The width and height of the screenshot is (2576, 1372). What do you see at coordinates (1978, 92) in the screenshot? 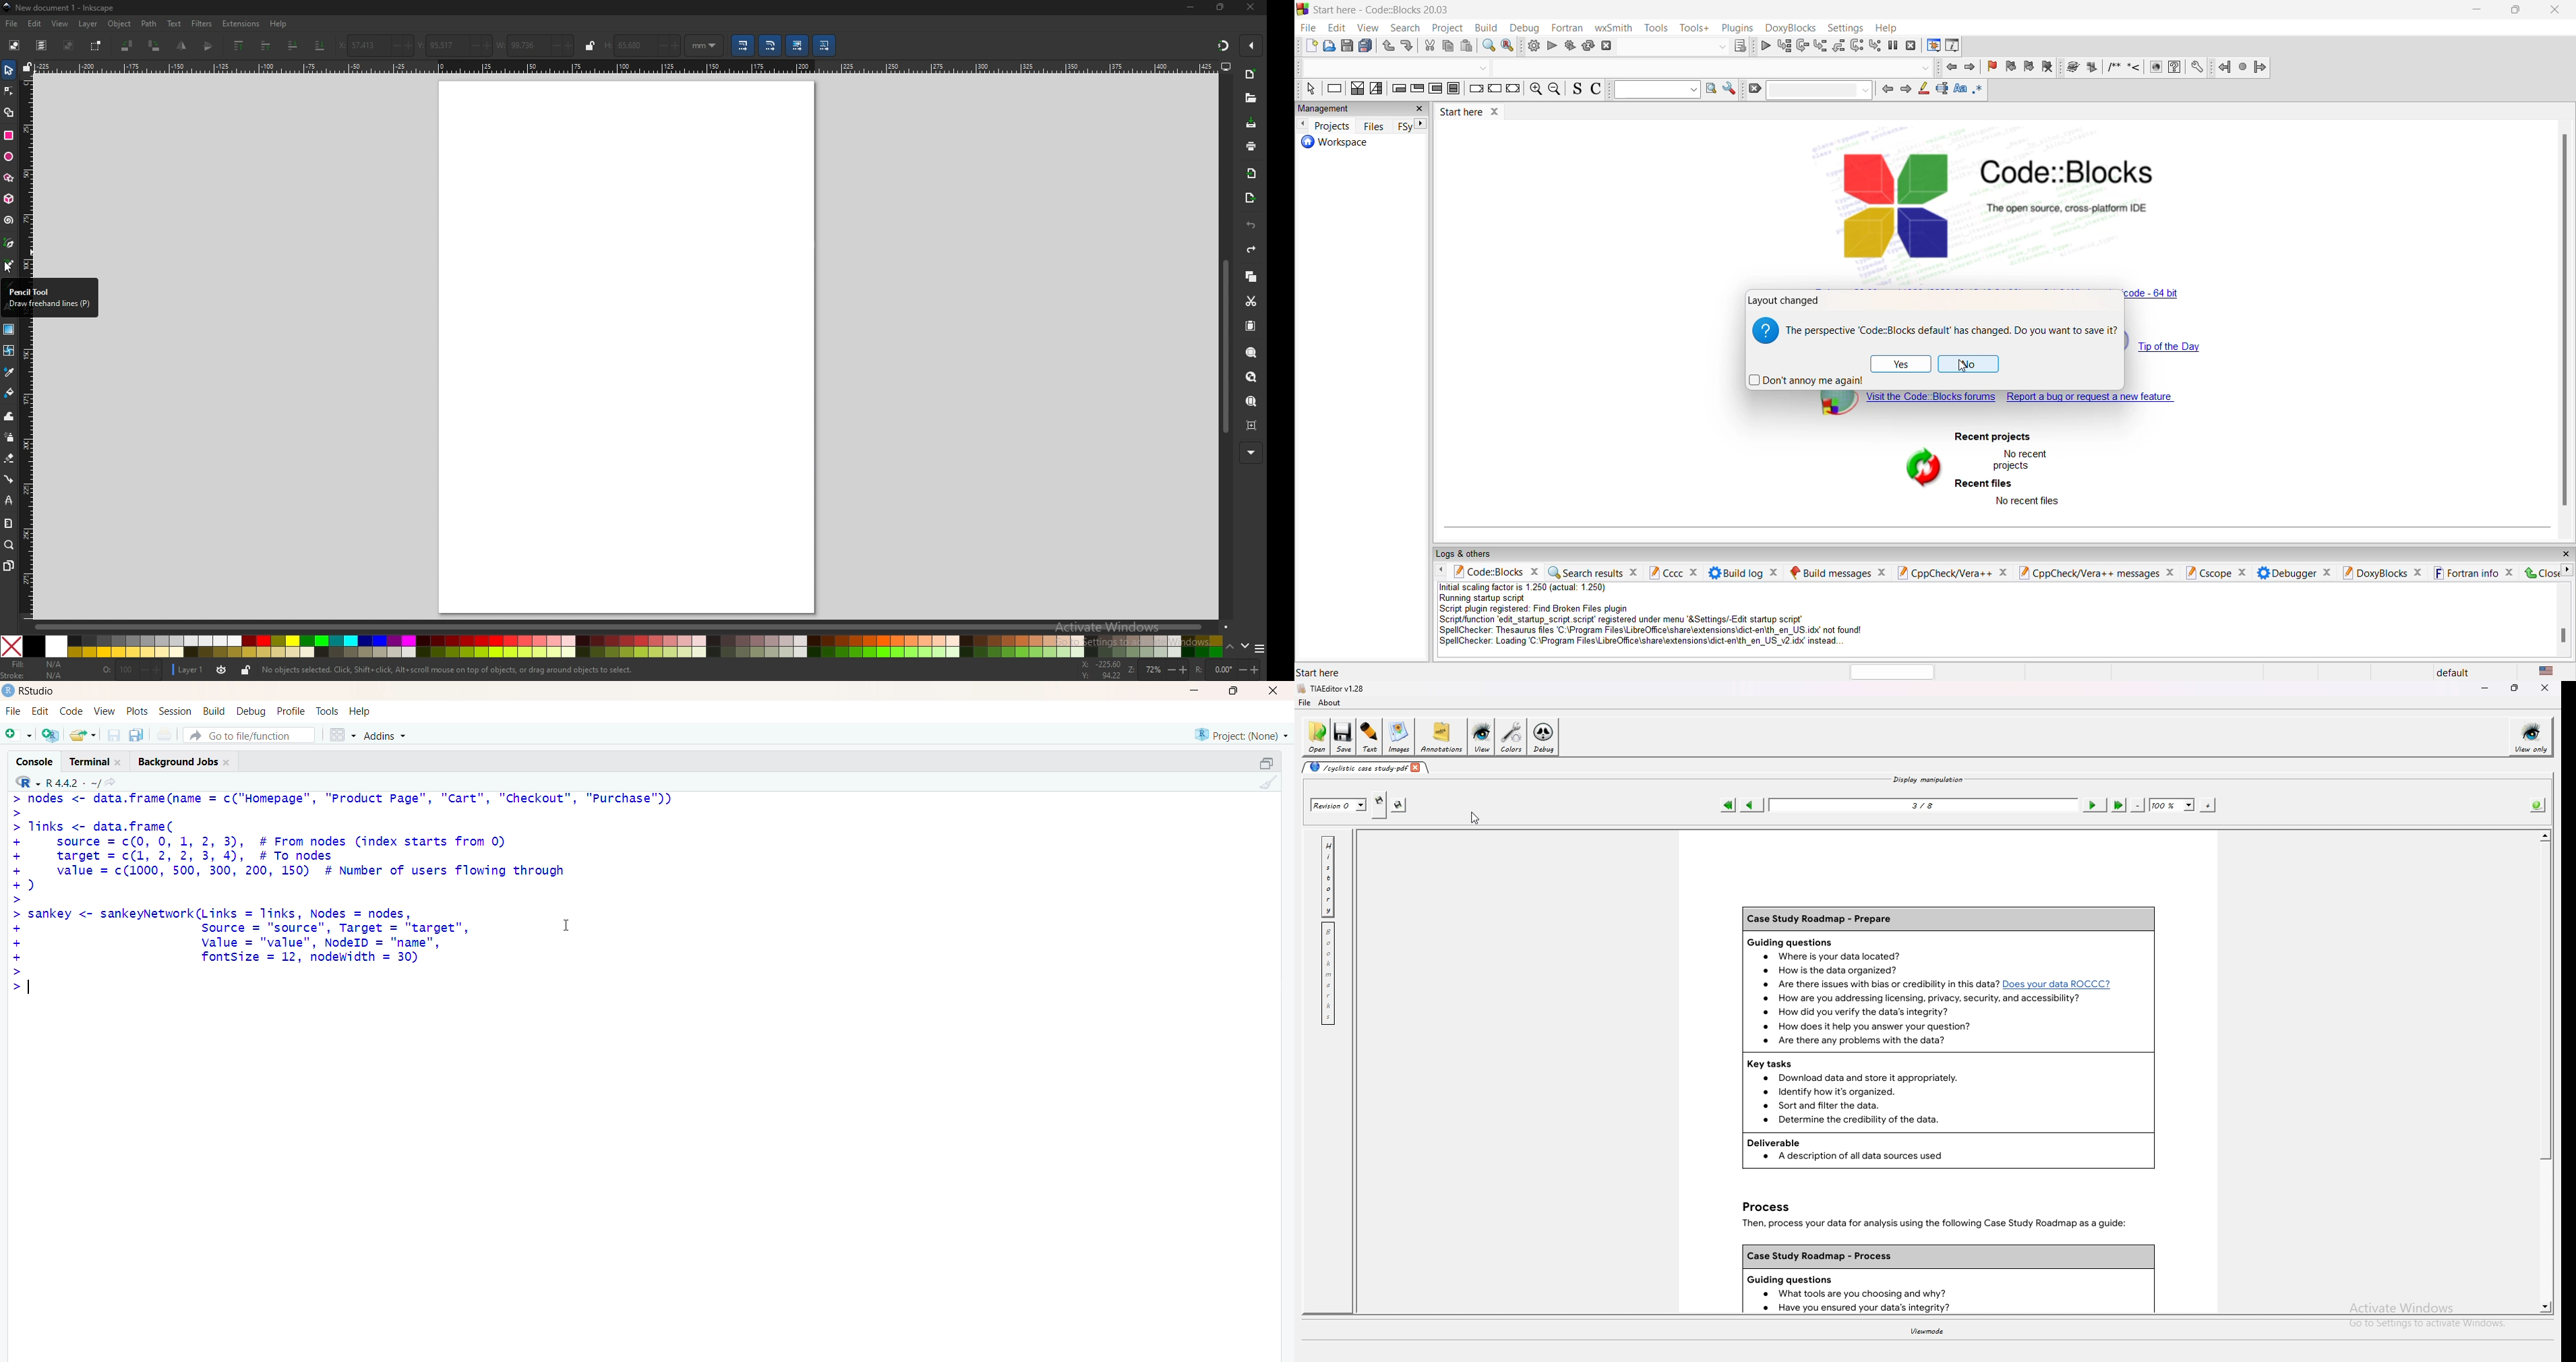
I see `full regex` at bounding box center [1978, 92].